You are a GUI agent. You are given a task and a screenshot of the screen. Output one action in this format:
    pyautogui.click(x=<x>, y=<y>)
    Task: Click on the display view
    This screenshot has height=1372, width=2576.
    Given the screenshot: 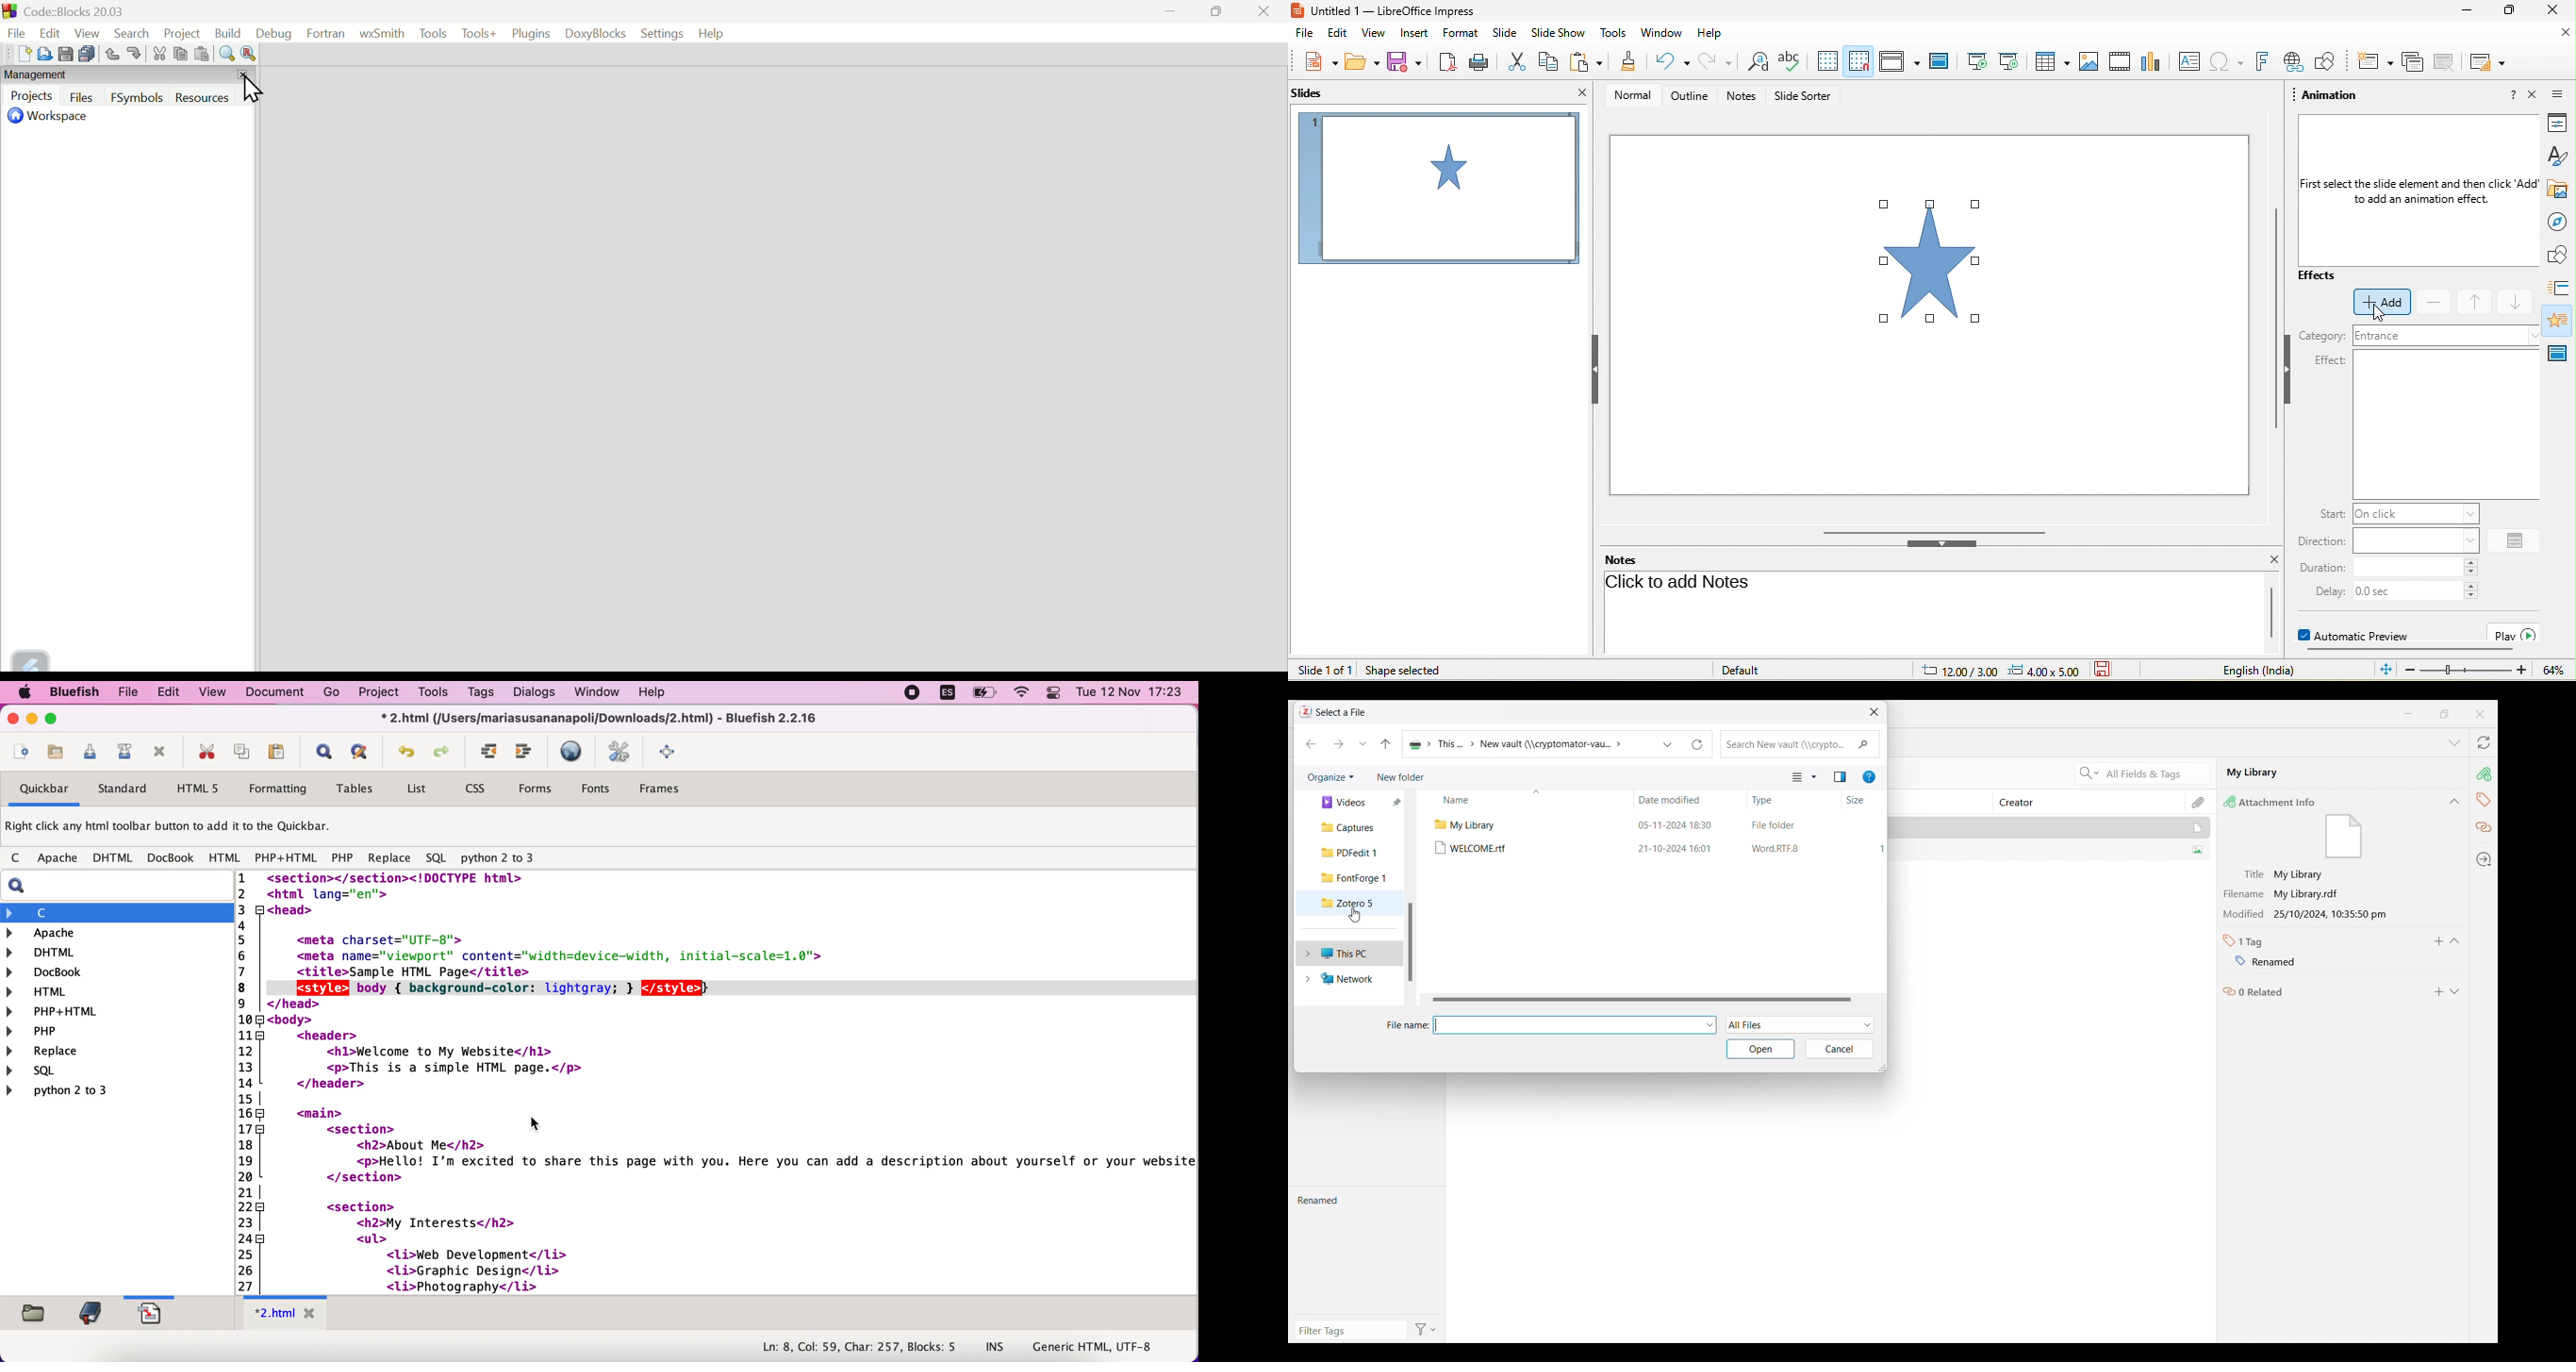 What is the action you would take?
    pyautogui.click(x=1897, y=60)
    